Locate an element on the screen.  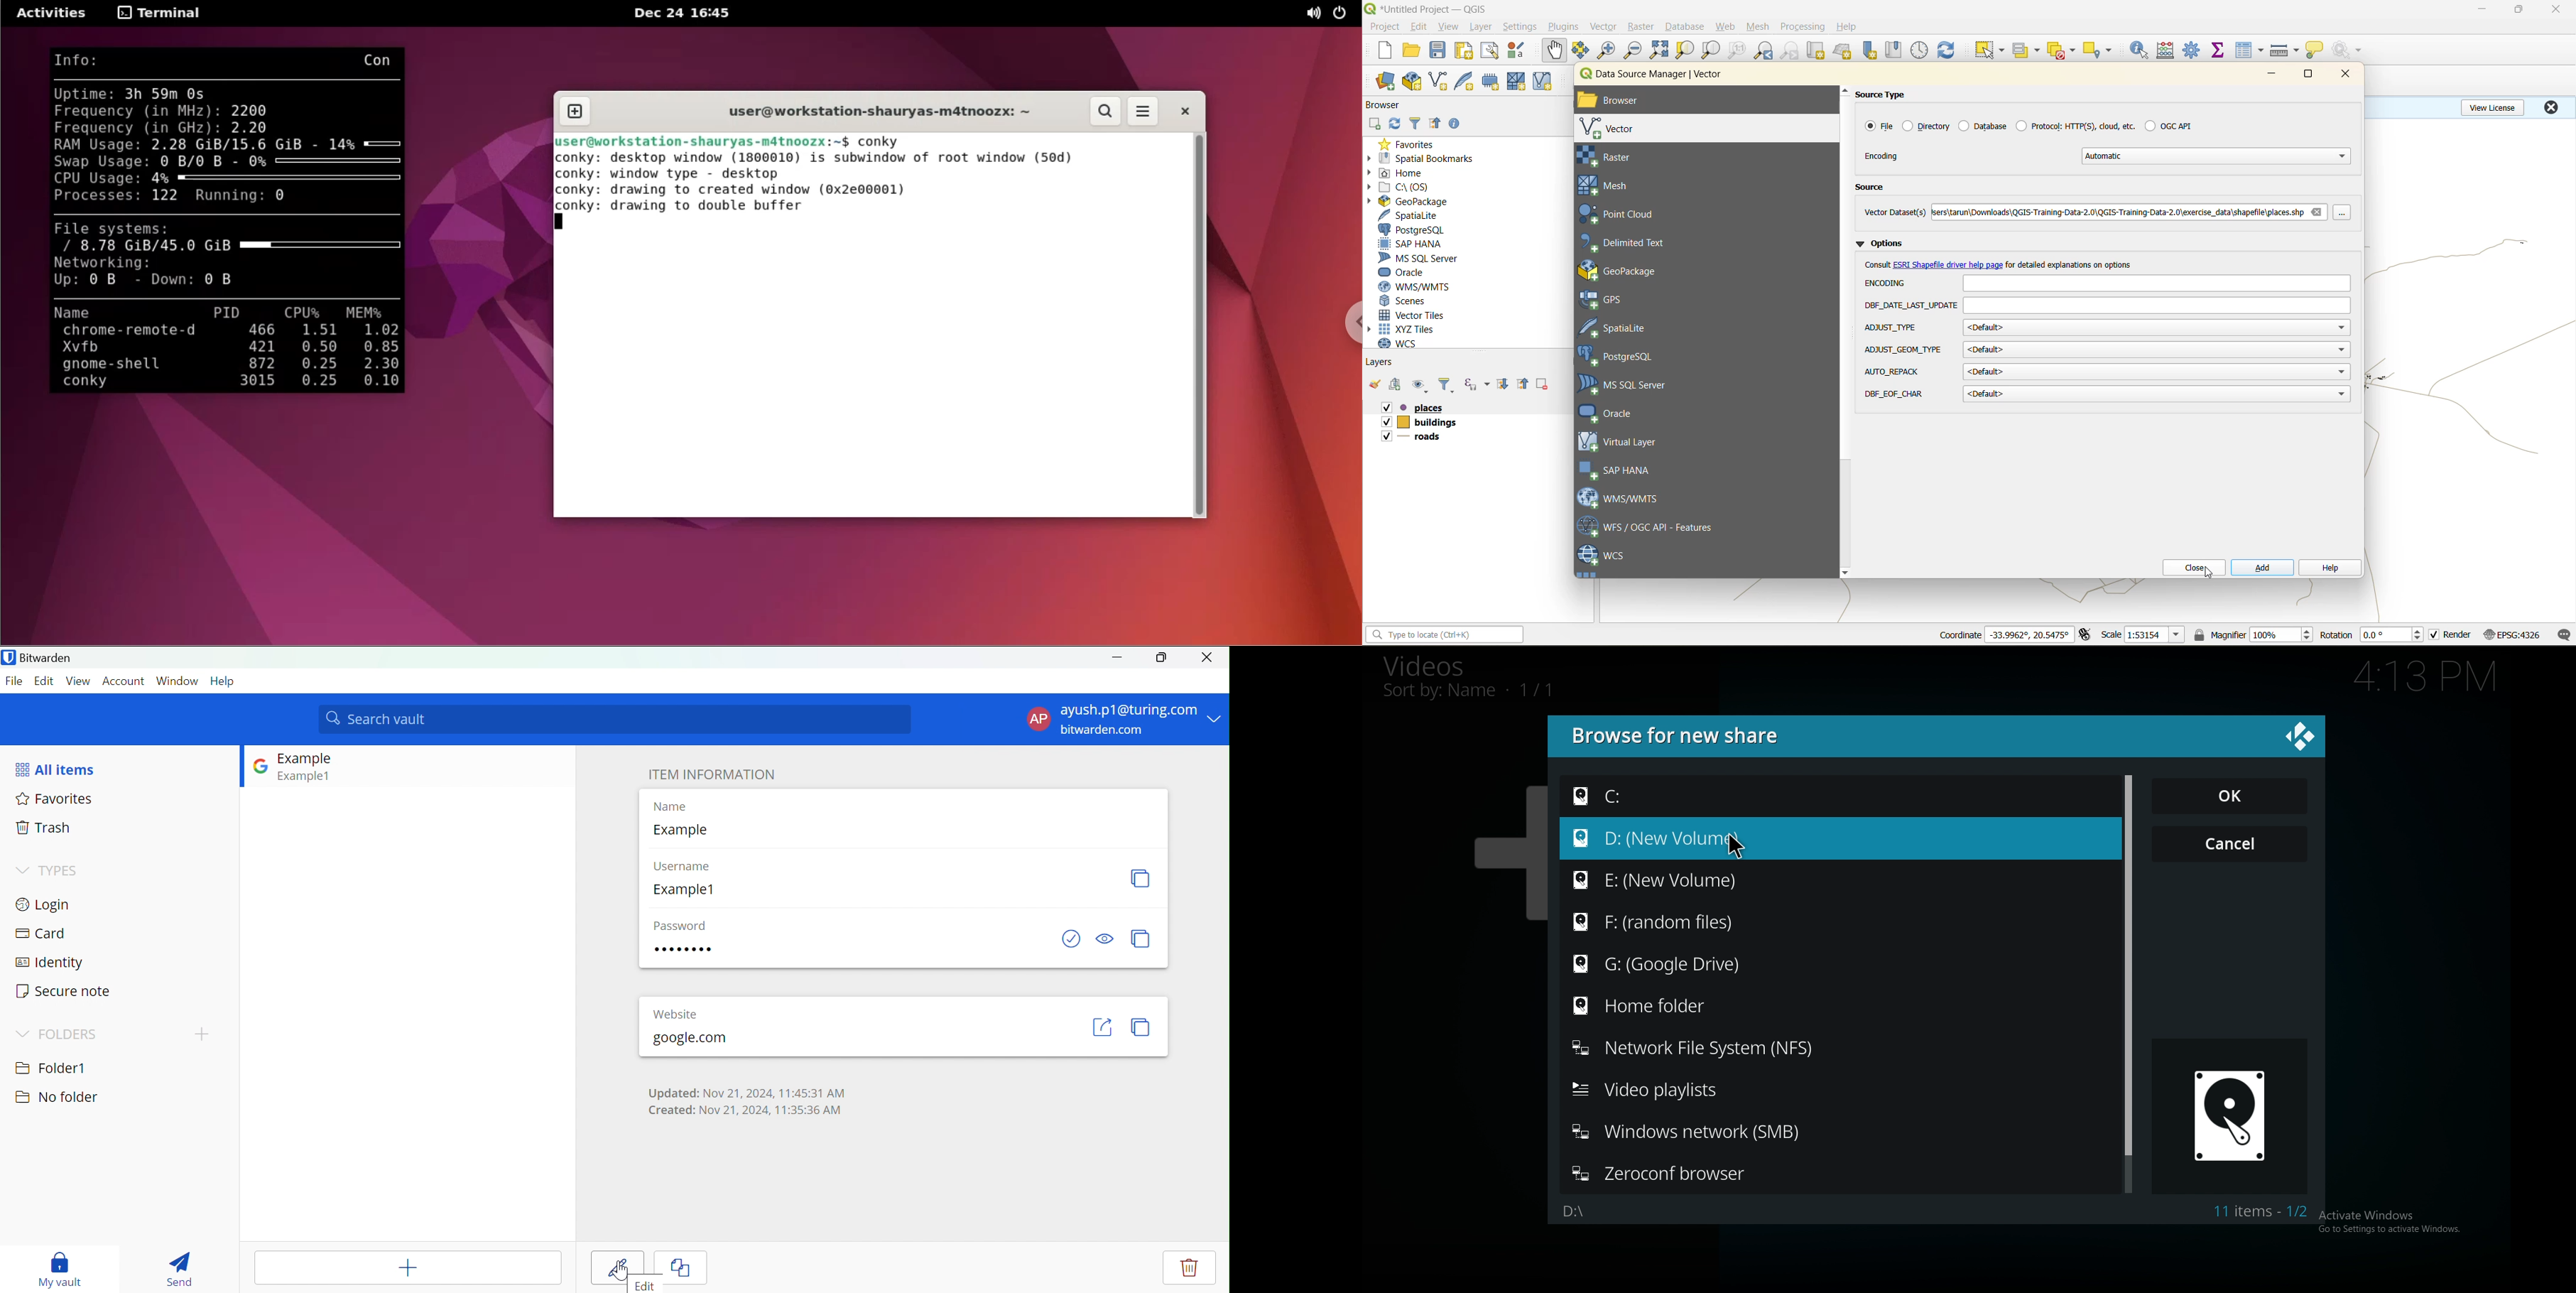
Cursor is located at coordinates (621, 1271).